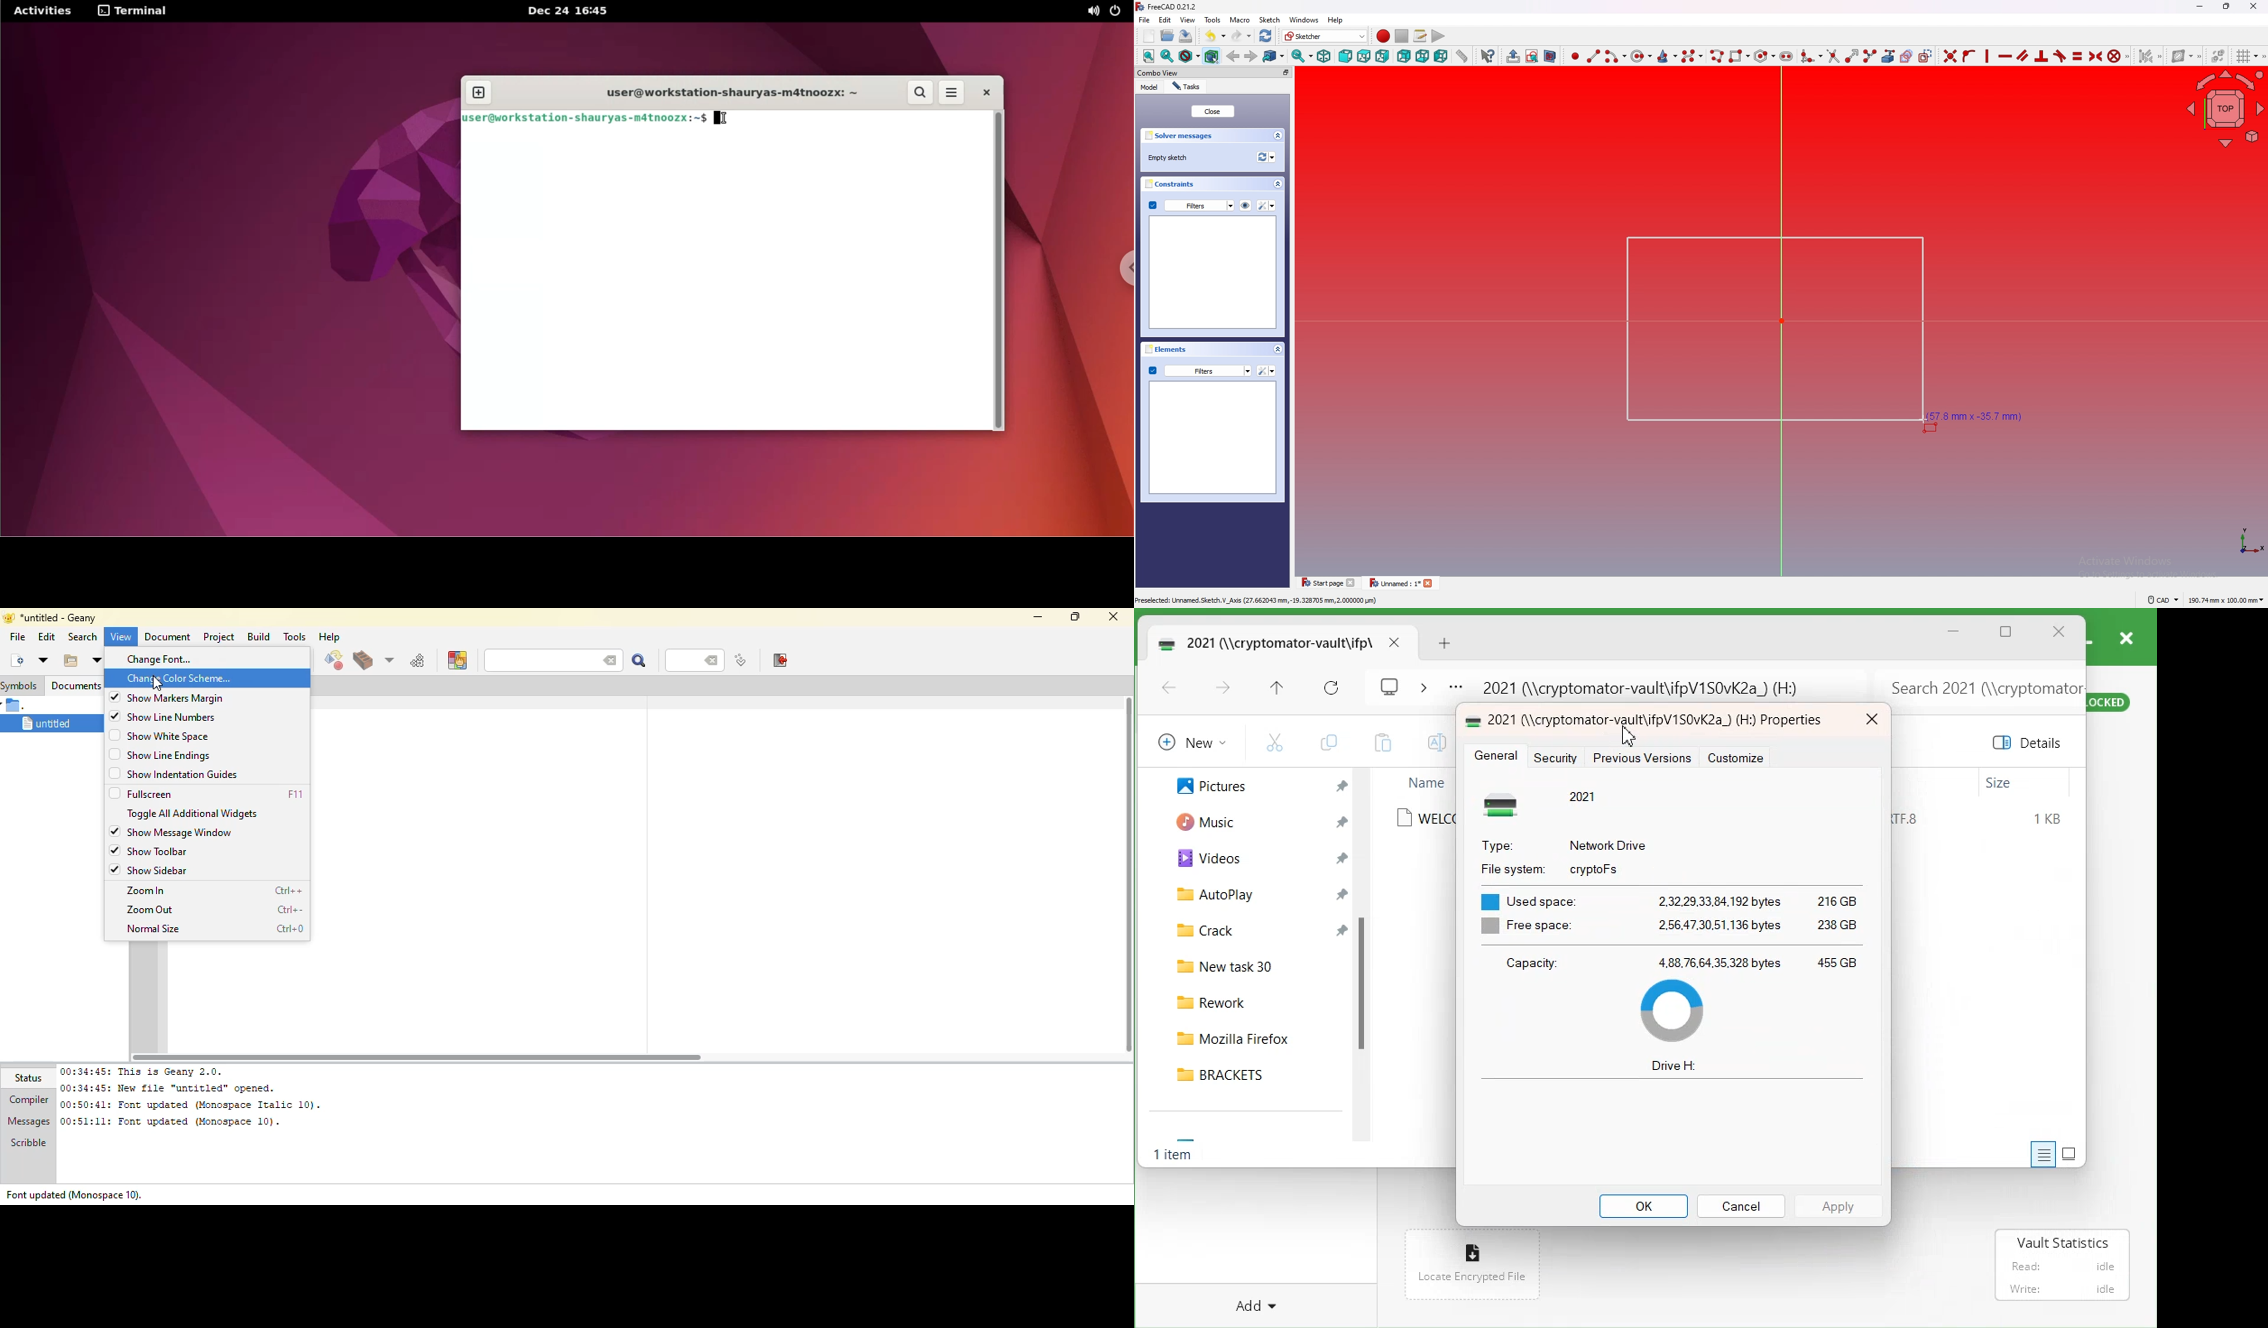  Describe the element at coordinates (1145, 19) in the screenshot. I see `file` at that location.